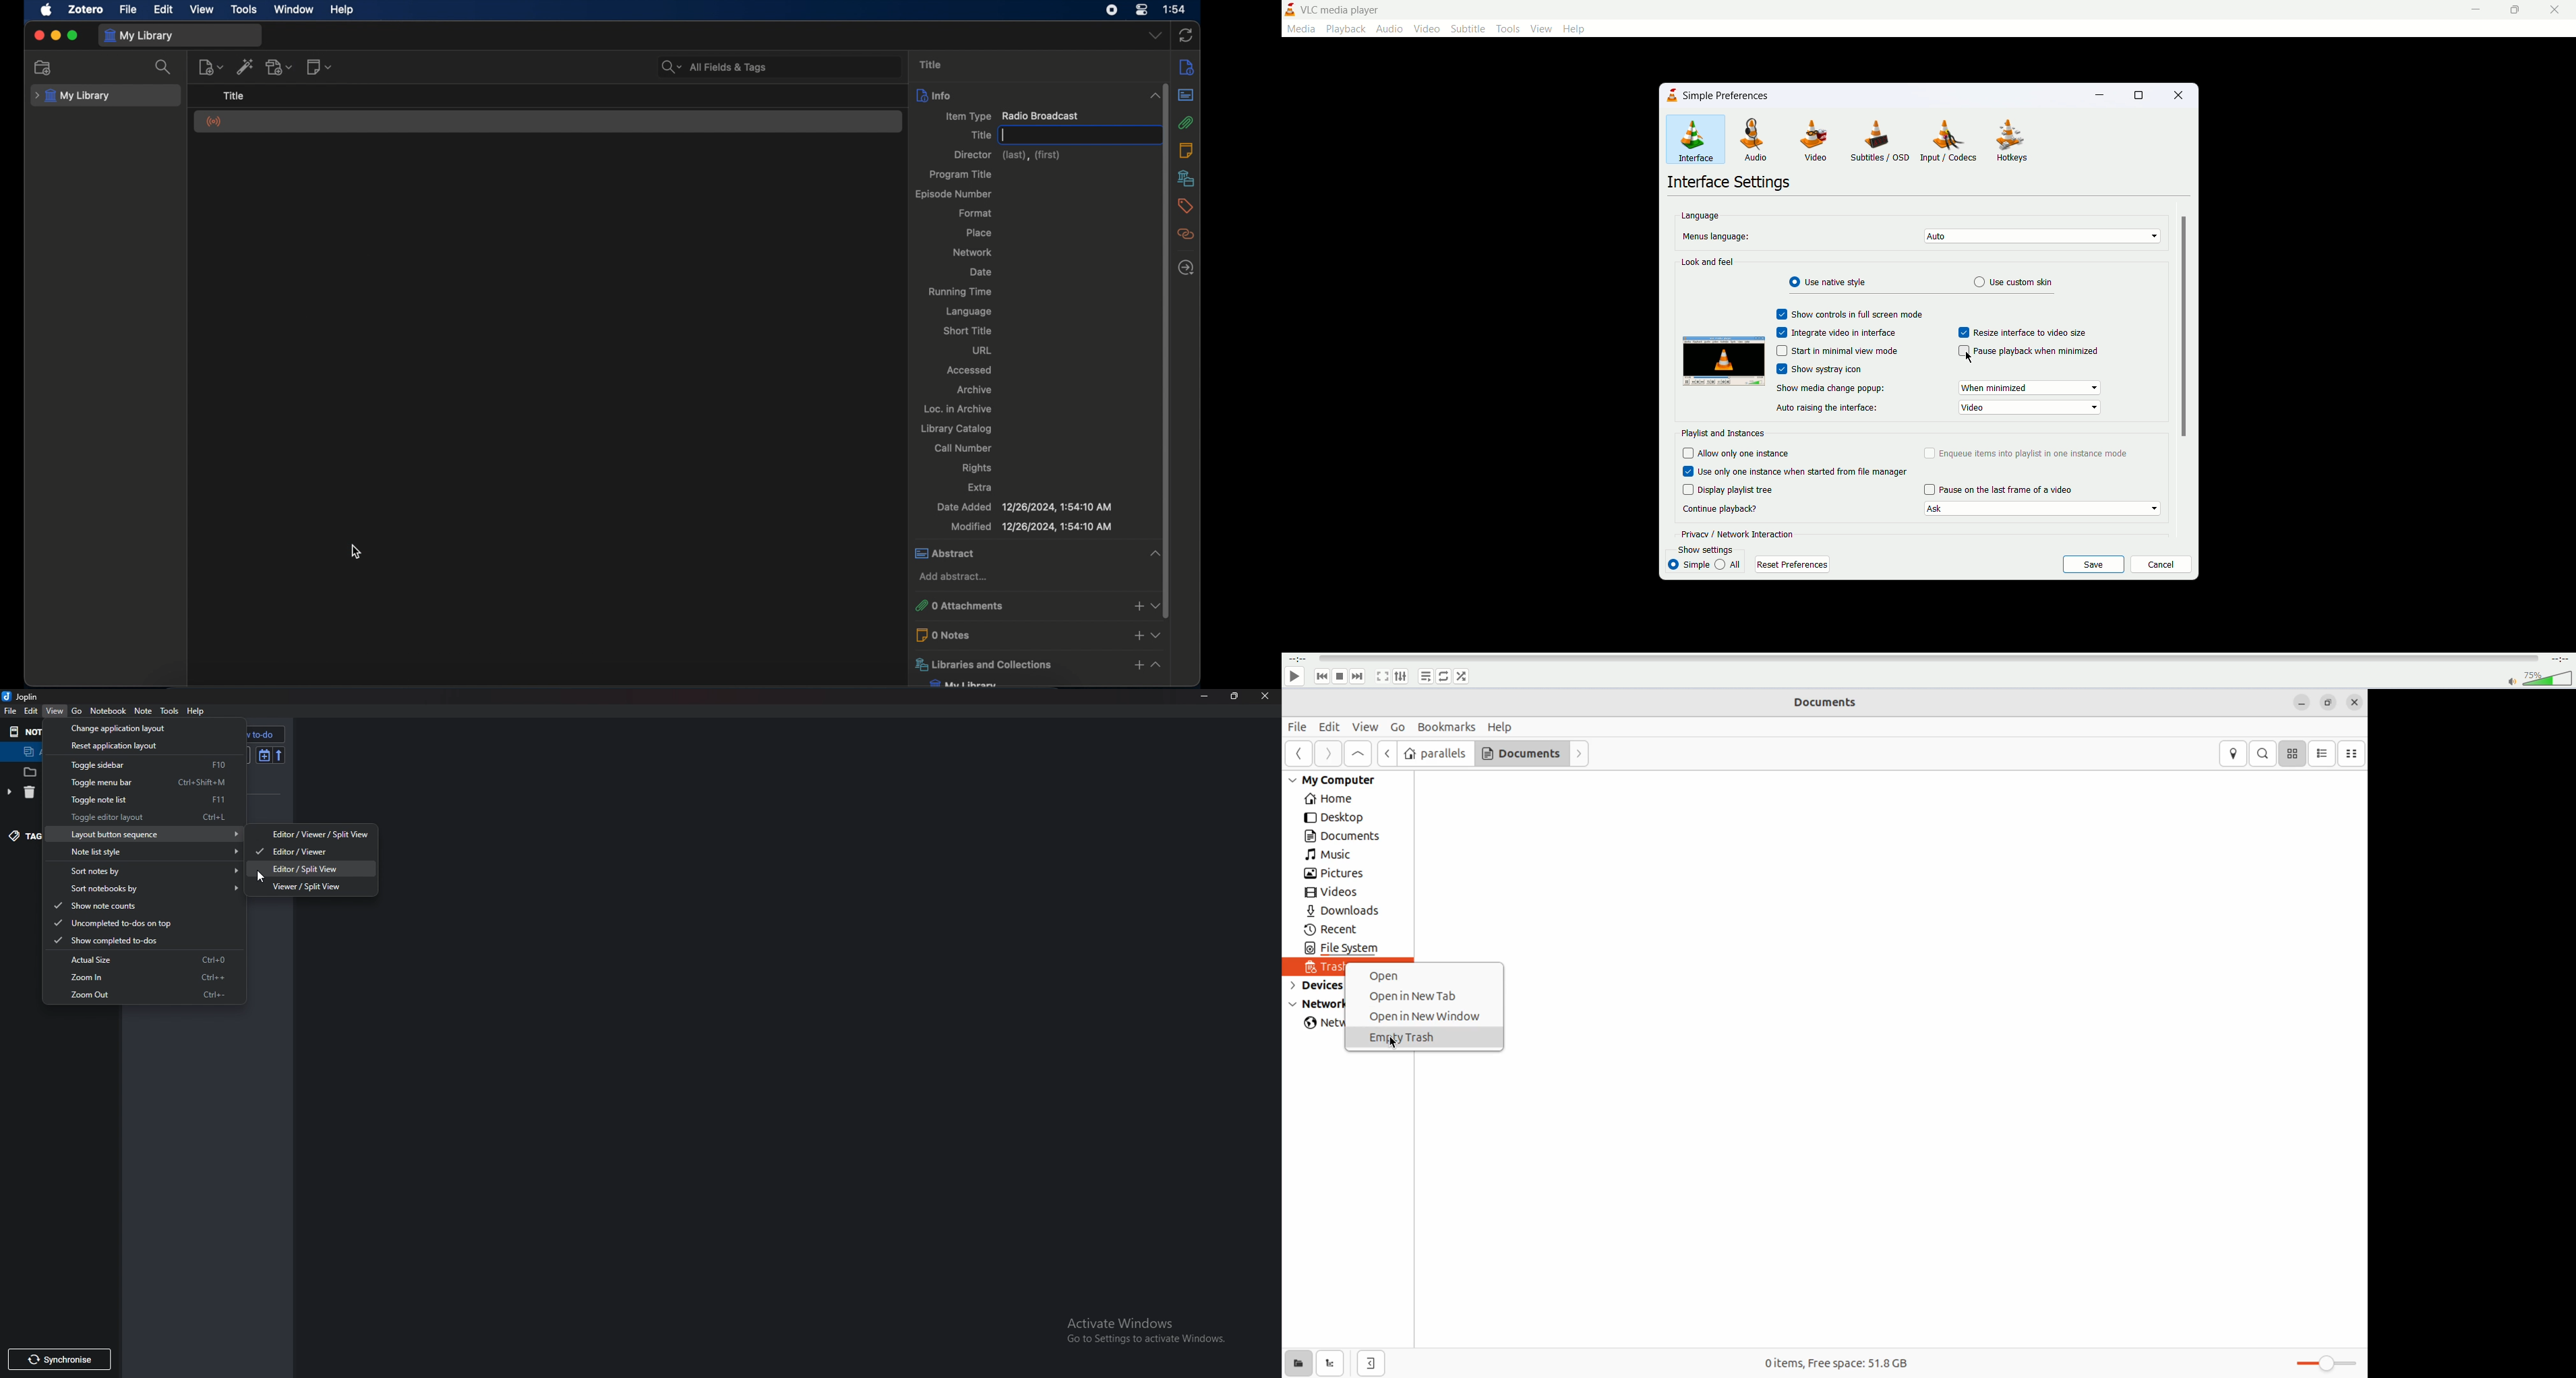 This screenshot has height=1400, width=2576. I want to click on Auto raising interface dropdown, so click(2029, 409).